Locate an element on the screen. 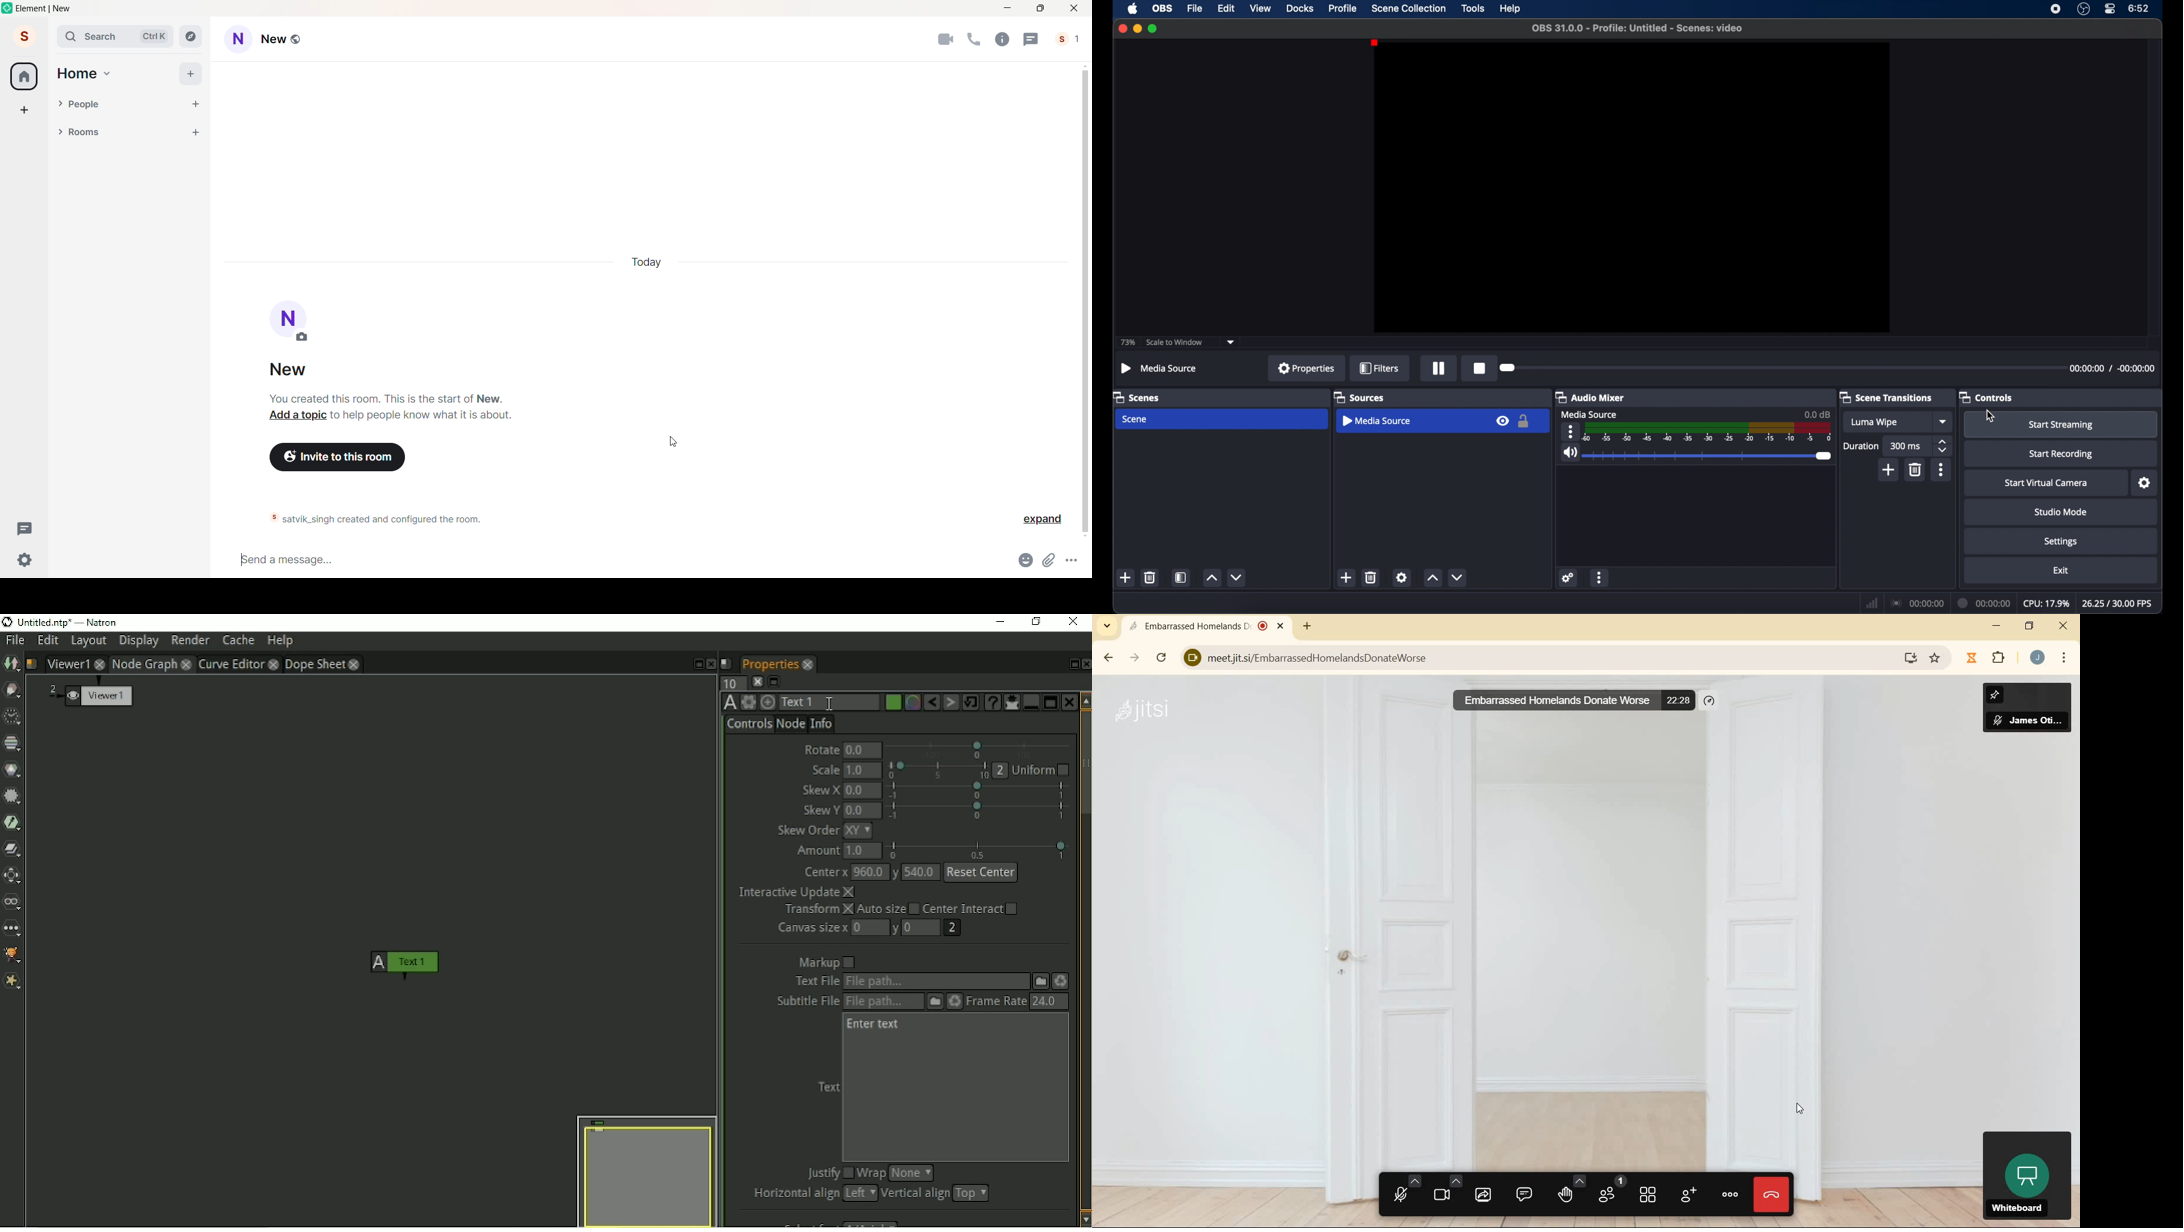 The image size is (2184, 1232). Room Drop Down is located at coordinates (60, 132).